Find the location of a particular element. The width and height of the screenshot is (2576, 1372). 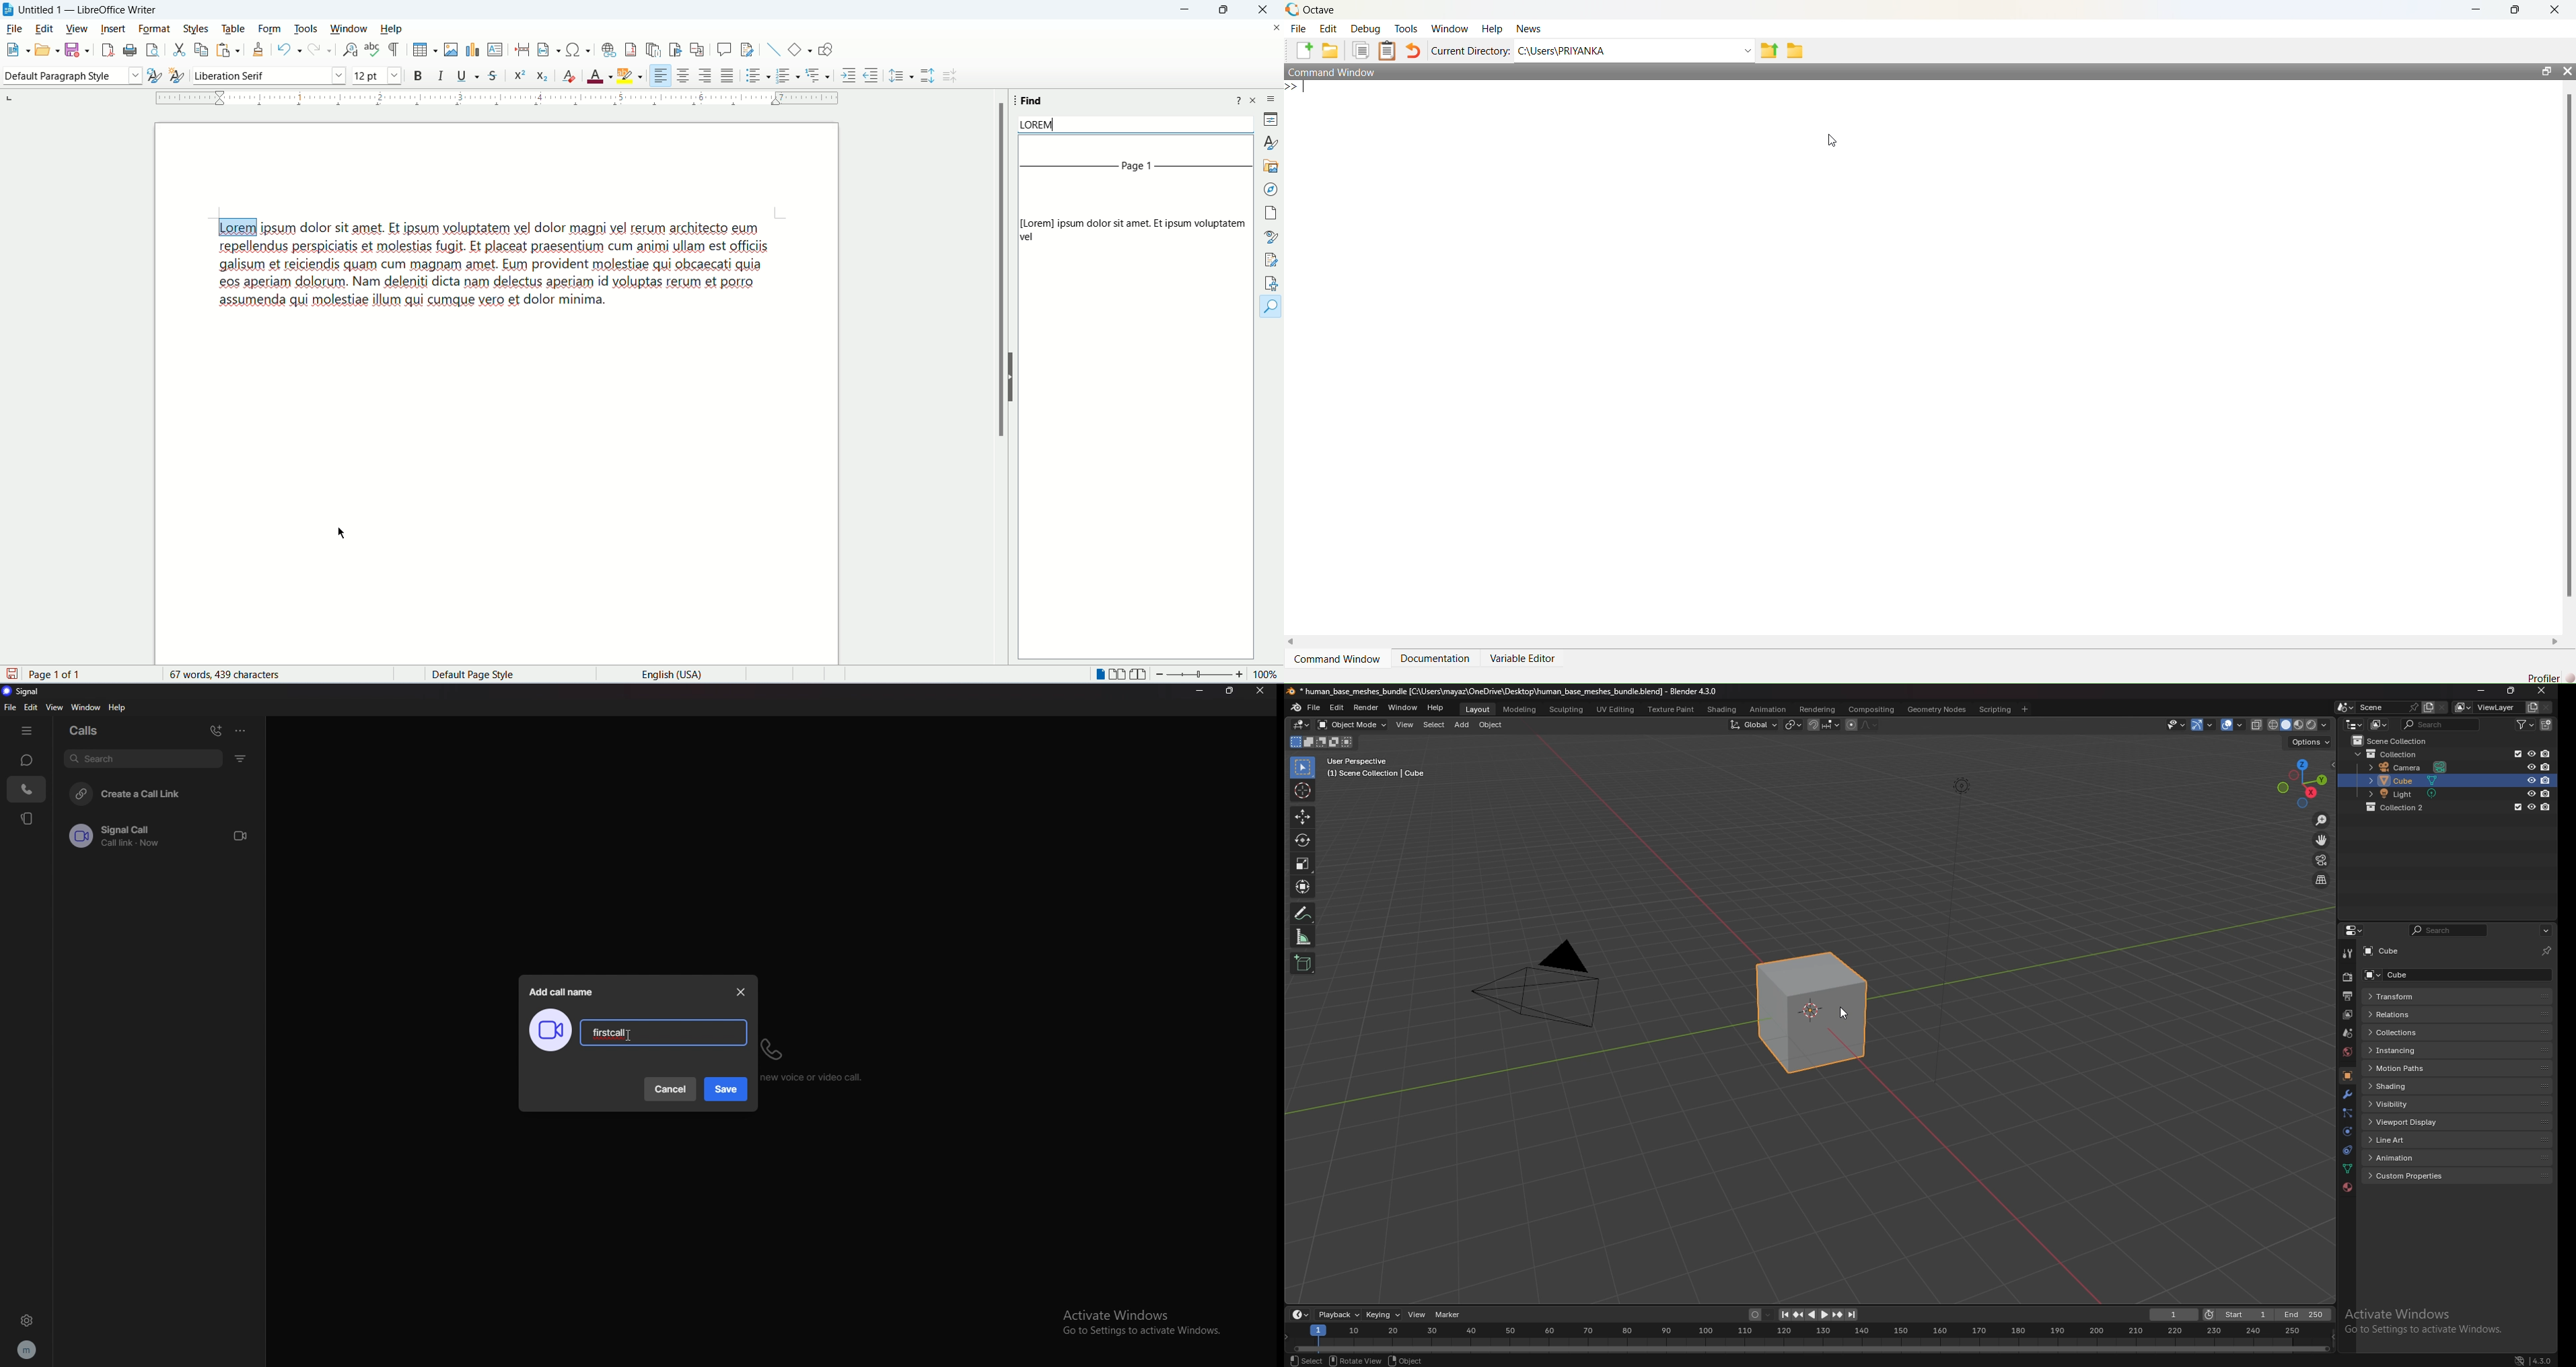

editor type is located at coordinates (2355, 724).